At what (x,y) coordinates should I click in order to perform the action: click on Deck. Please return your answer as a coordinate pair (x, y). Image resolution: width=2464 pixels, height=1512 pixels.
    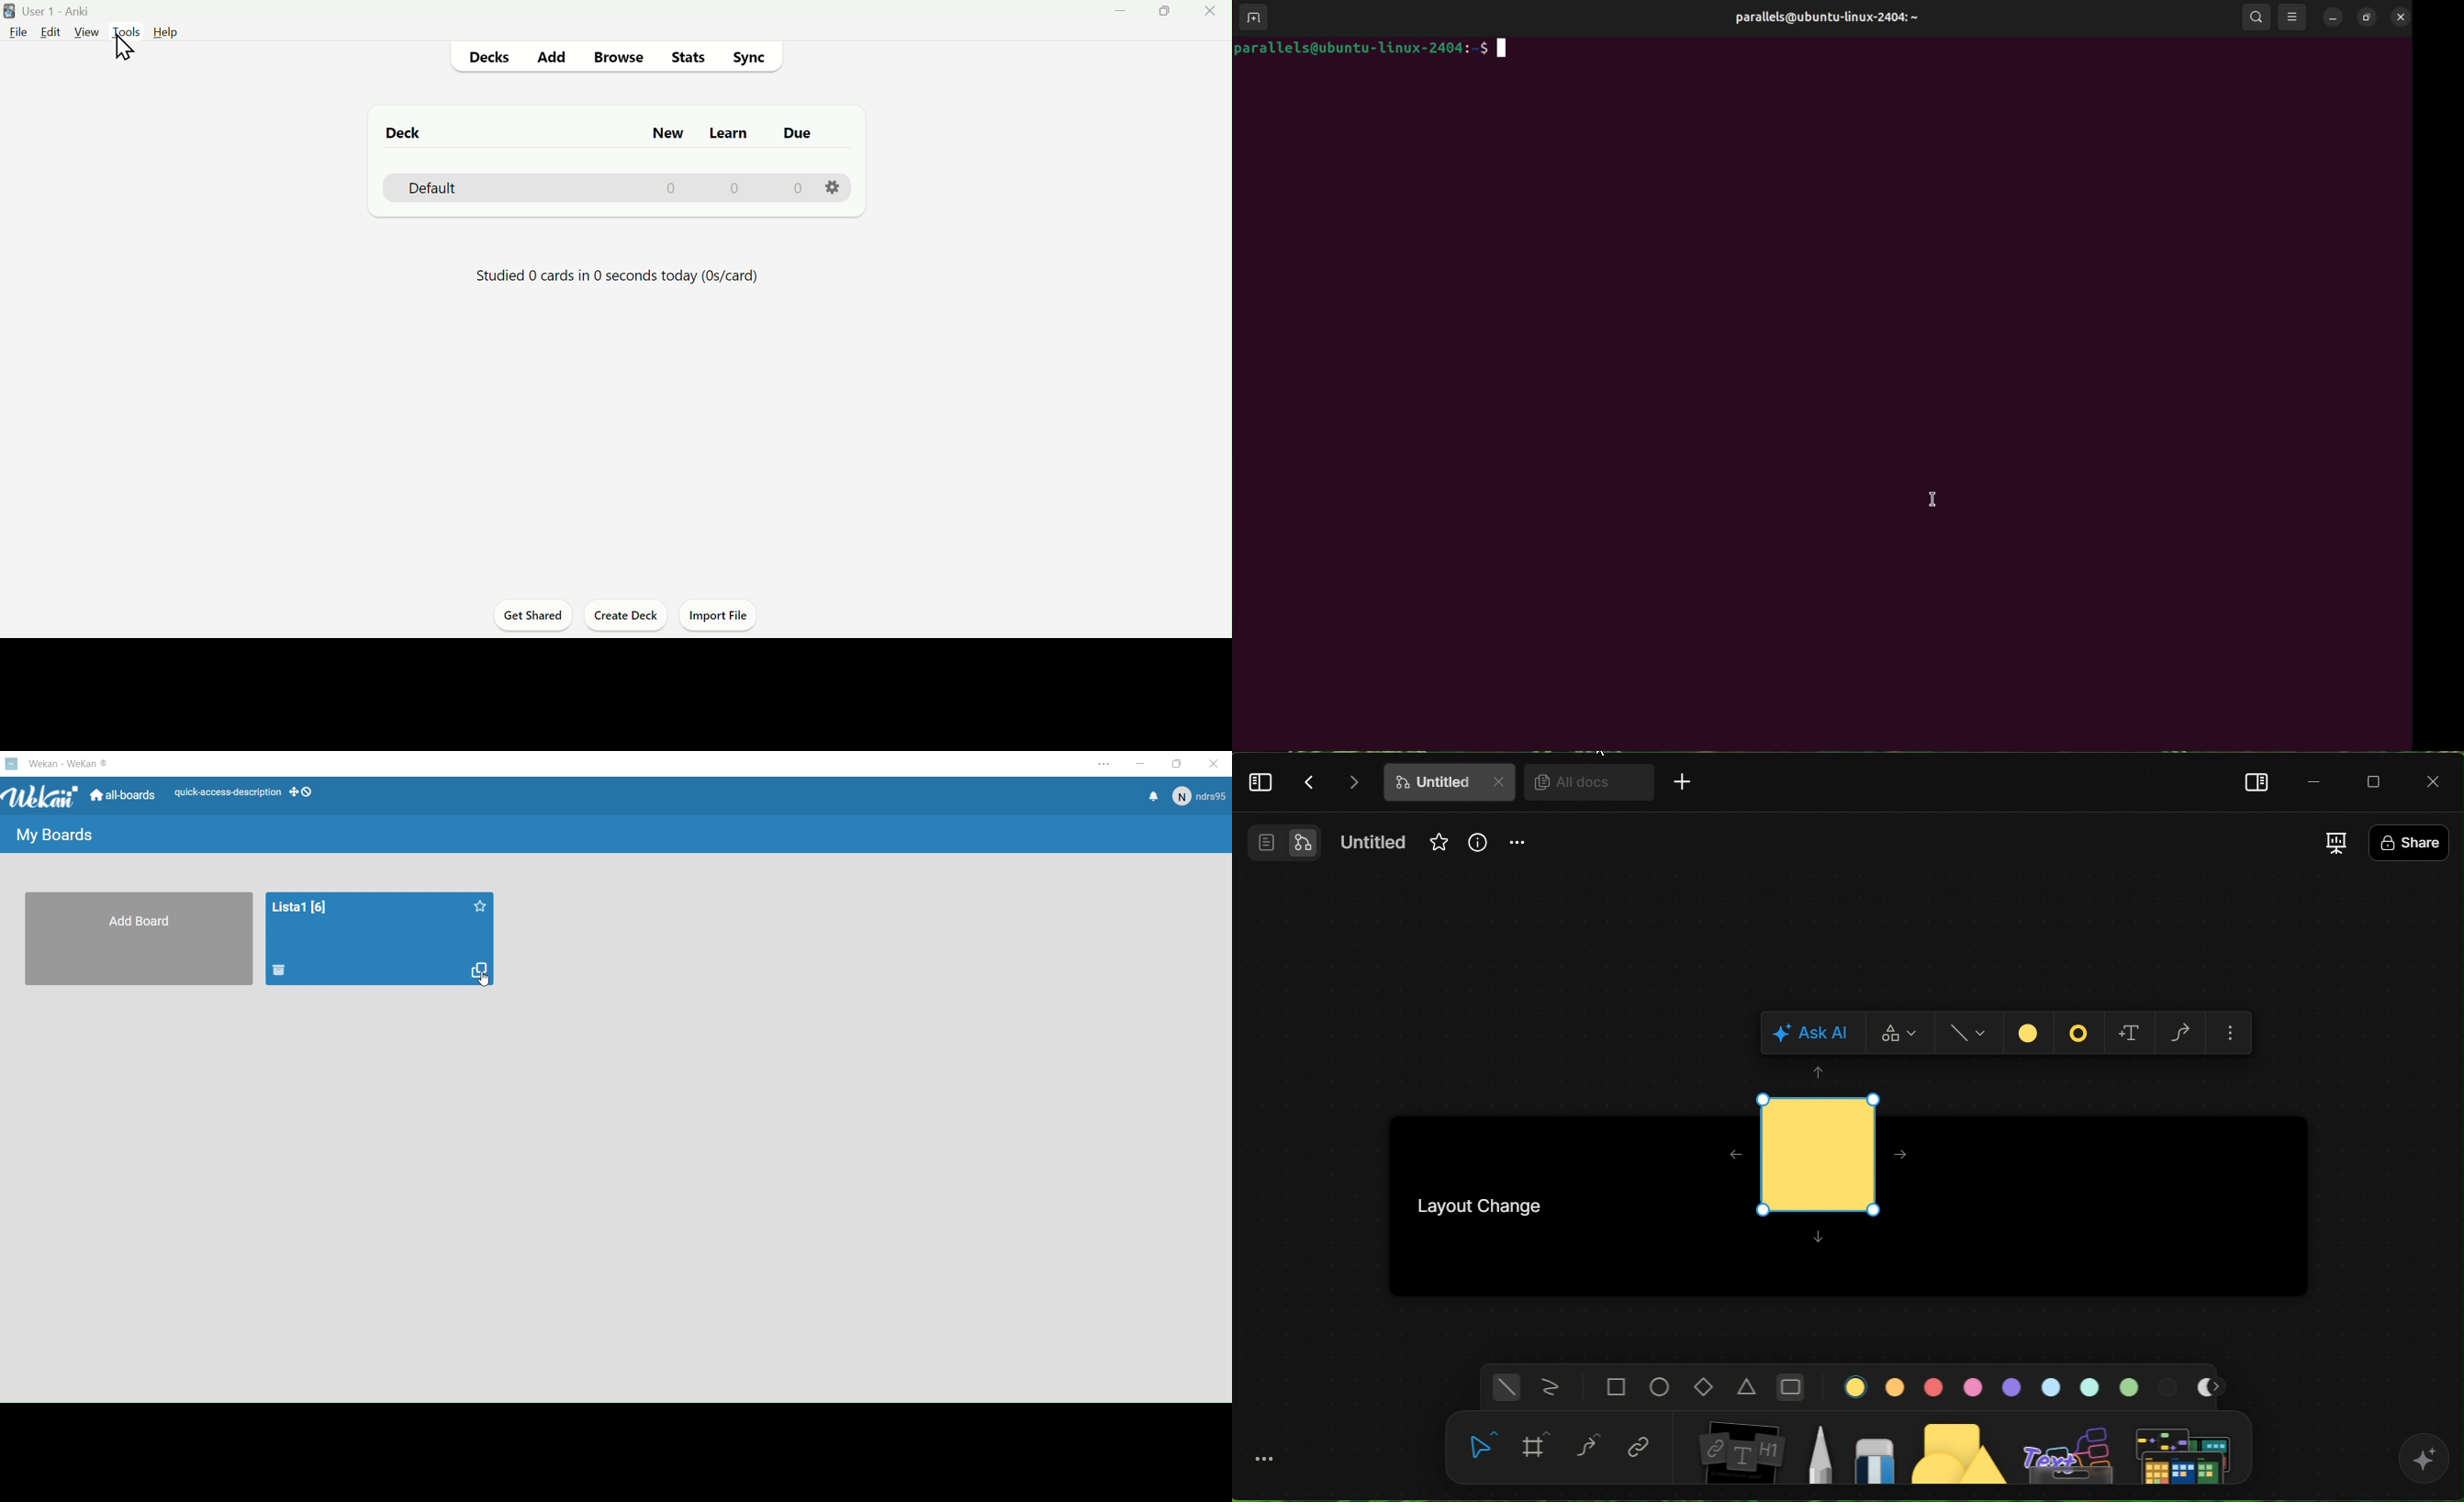
    Looking at the image, I should click on (415, 132).